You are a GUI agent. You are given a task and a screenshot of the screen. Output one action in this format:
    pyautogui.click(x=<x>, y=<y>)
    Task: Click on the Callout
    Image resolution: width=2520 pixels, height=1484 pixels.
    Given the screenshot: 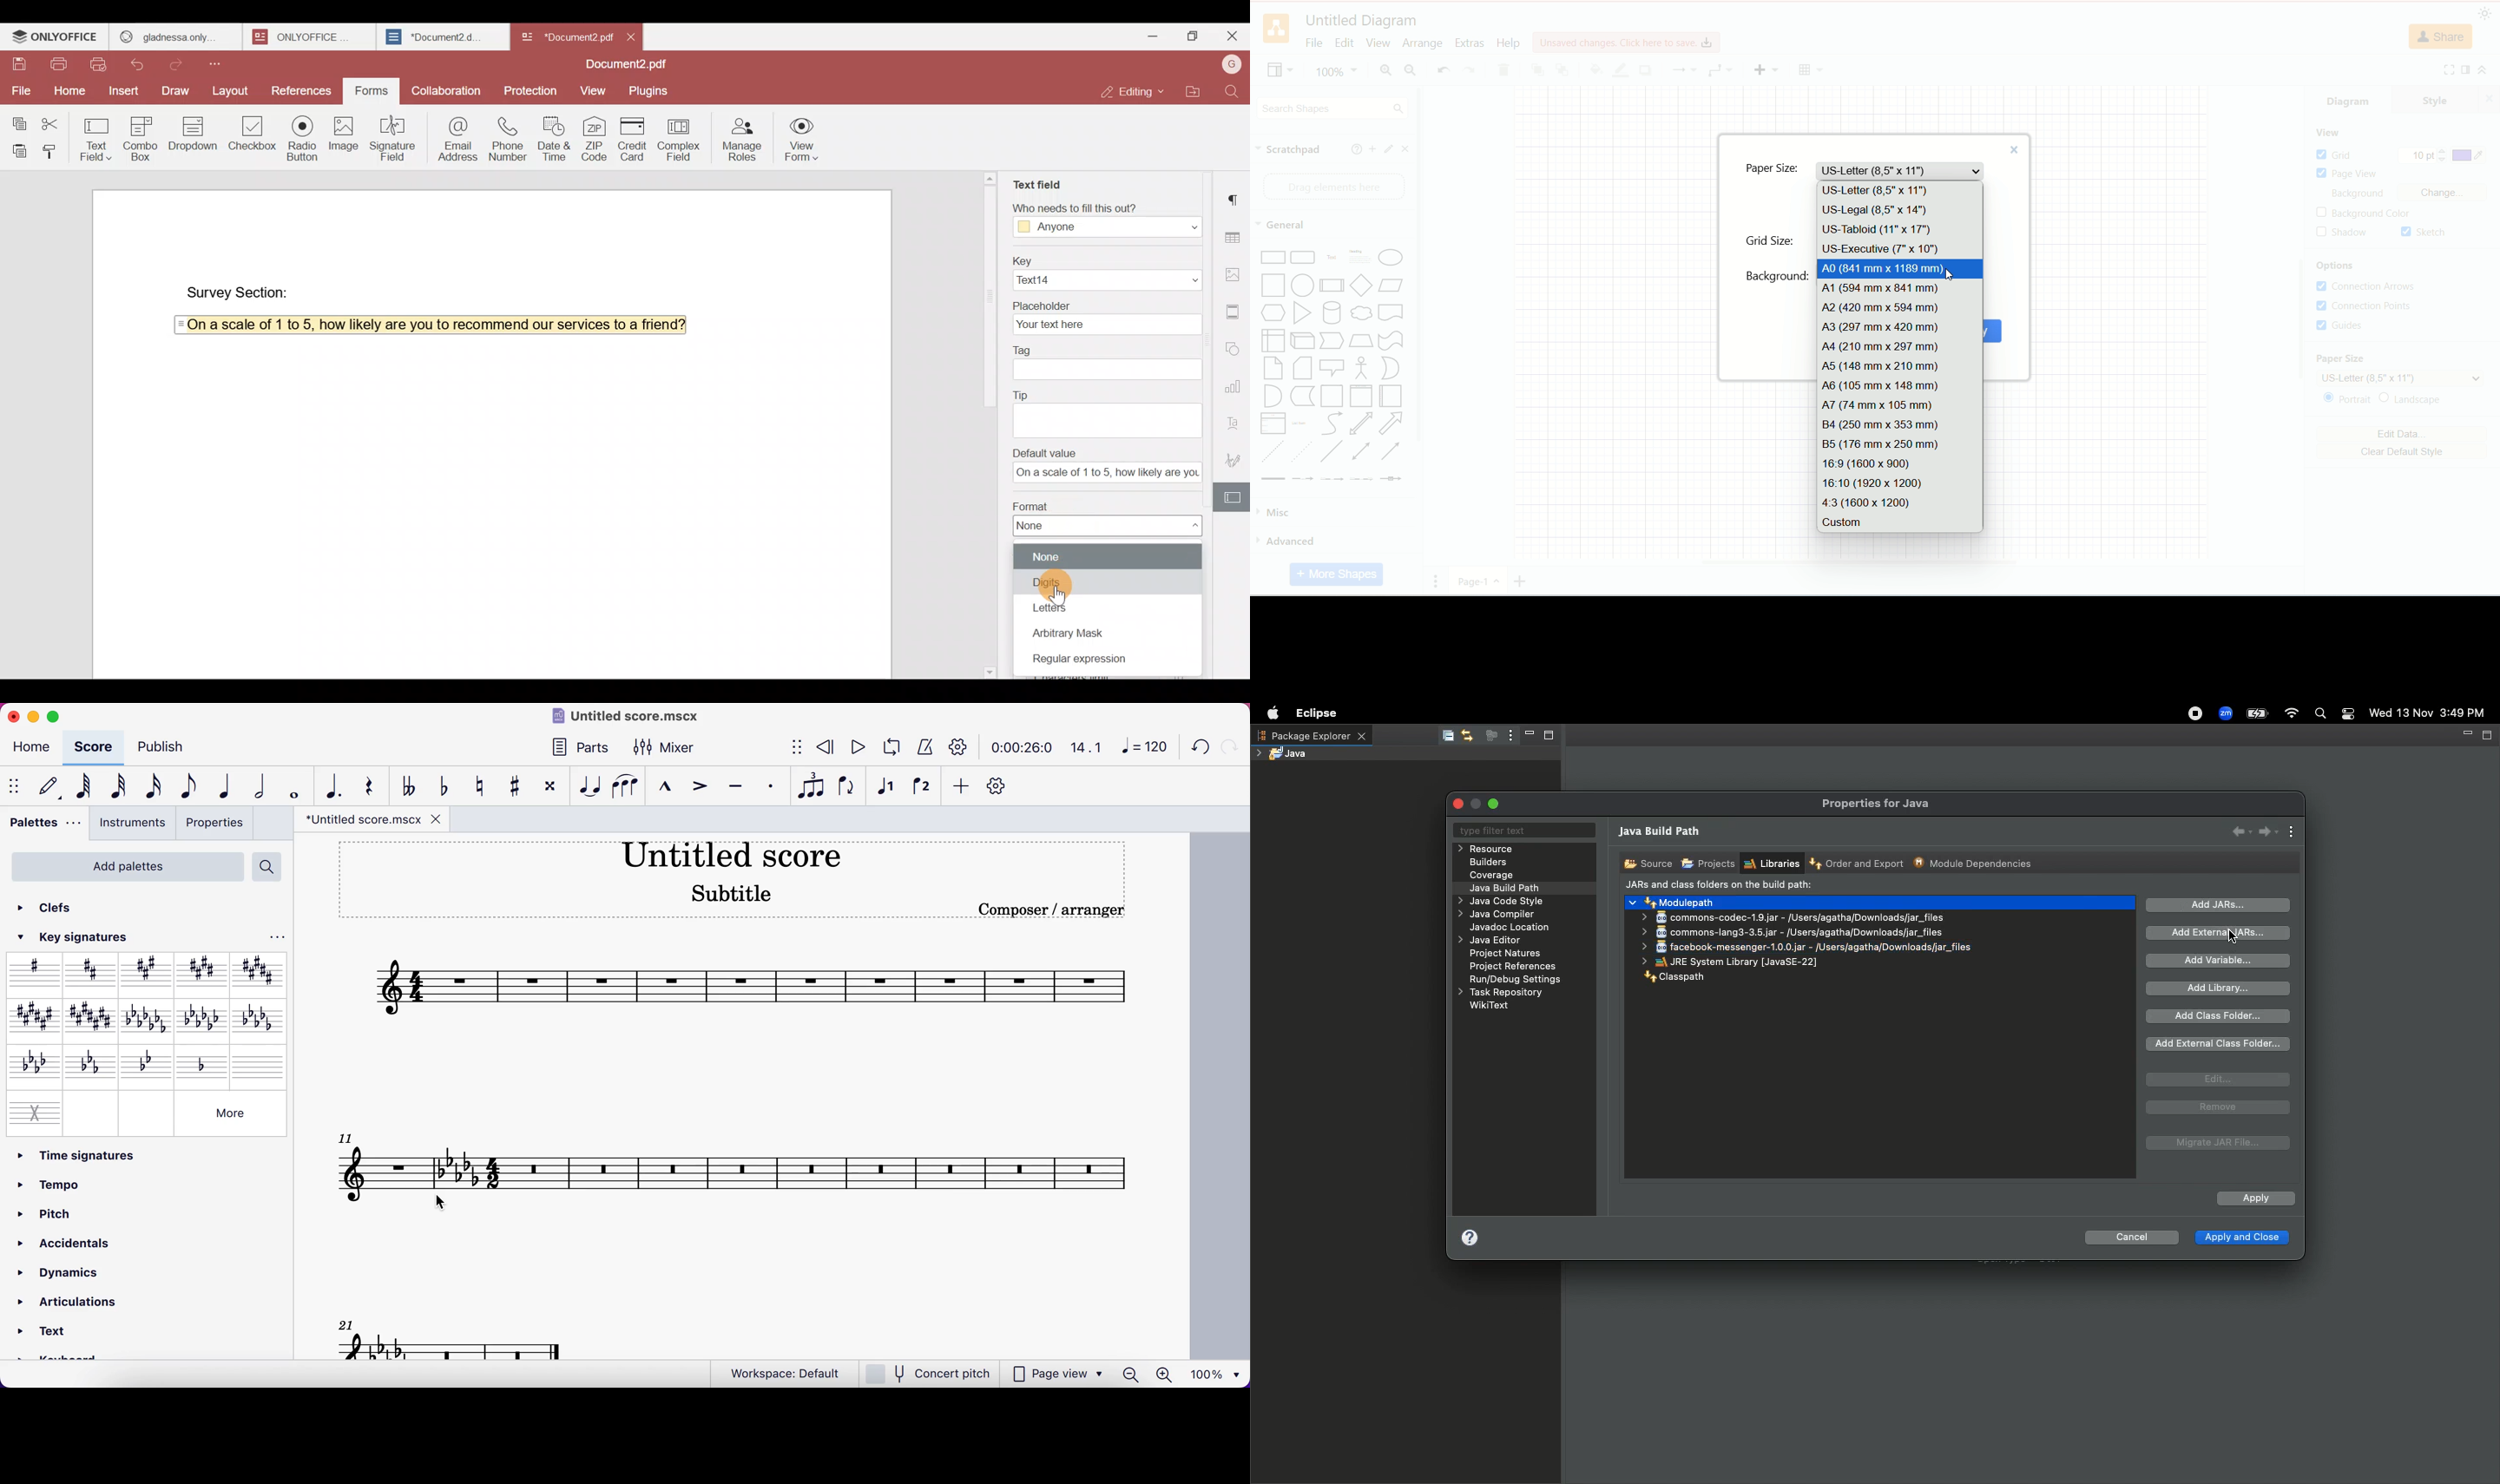 What is the action you would take?
    pyautogui.click(x=1333, y=369)
    